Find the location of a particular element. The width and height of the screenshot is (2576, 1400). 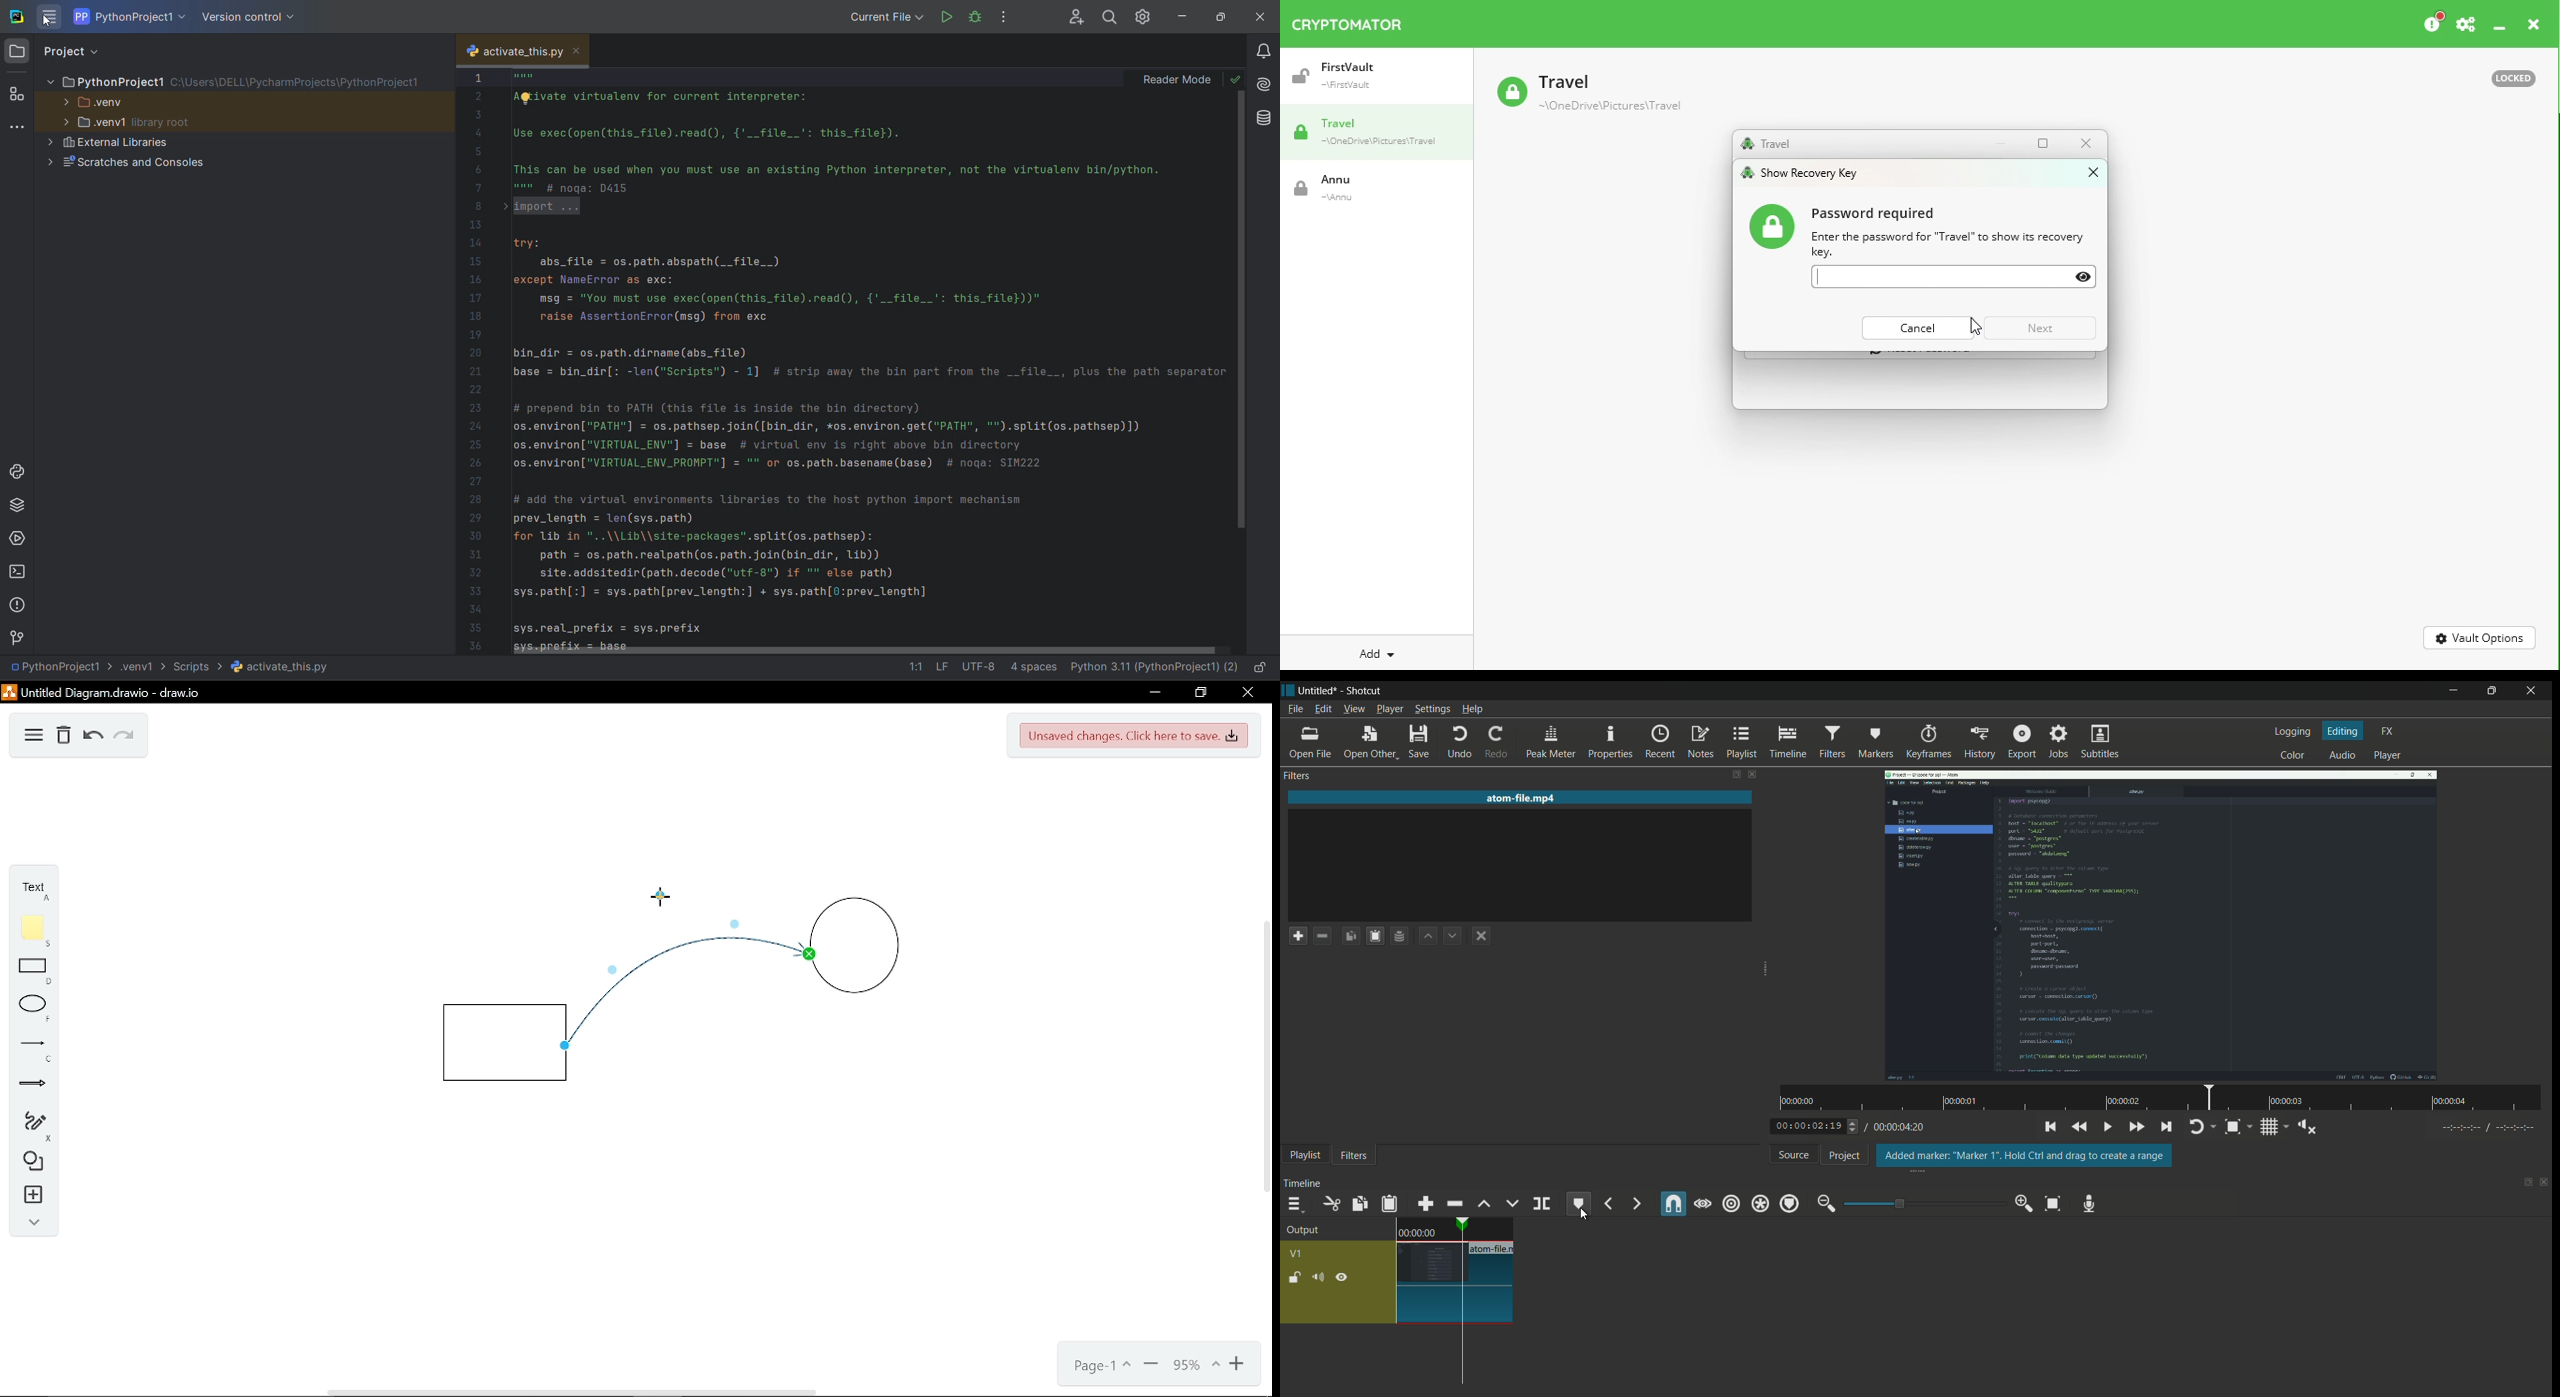

move filter down is located at coordinates (1452, 935).